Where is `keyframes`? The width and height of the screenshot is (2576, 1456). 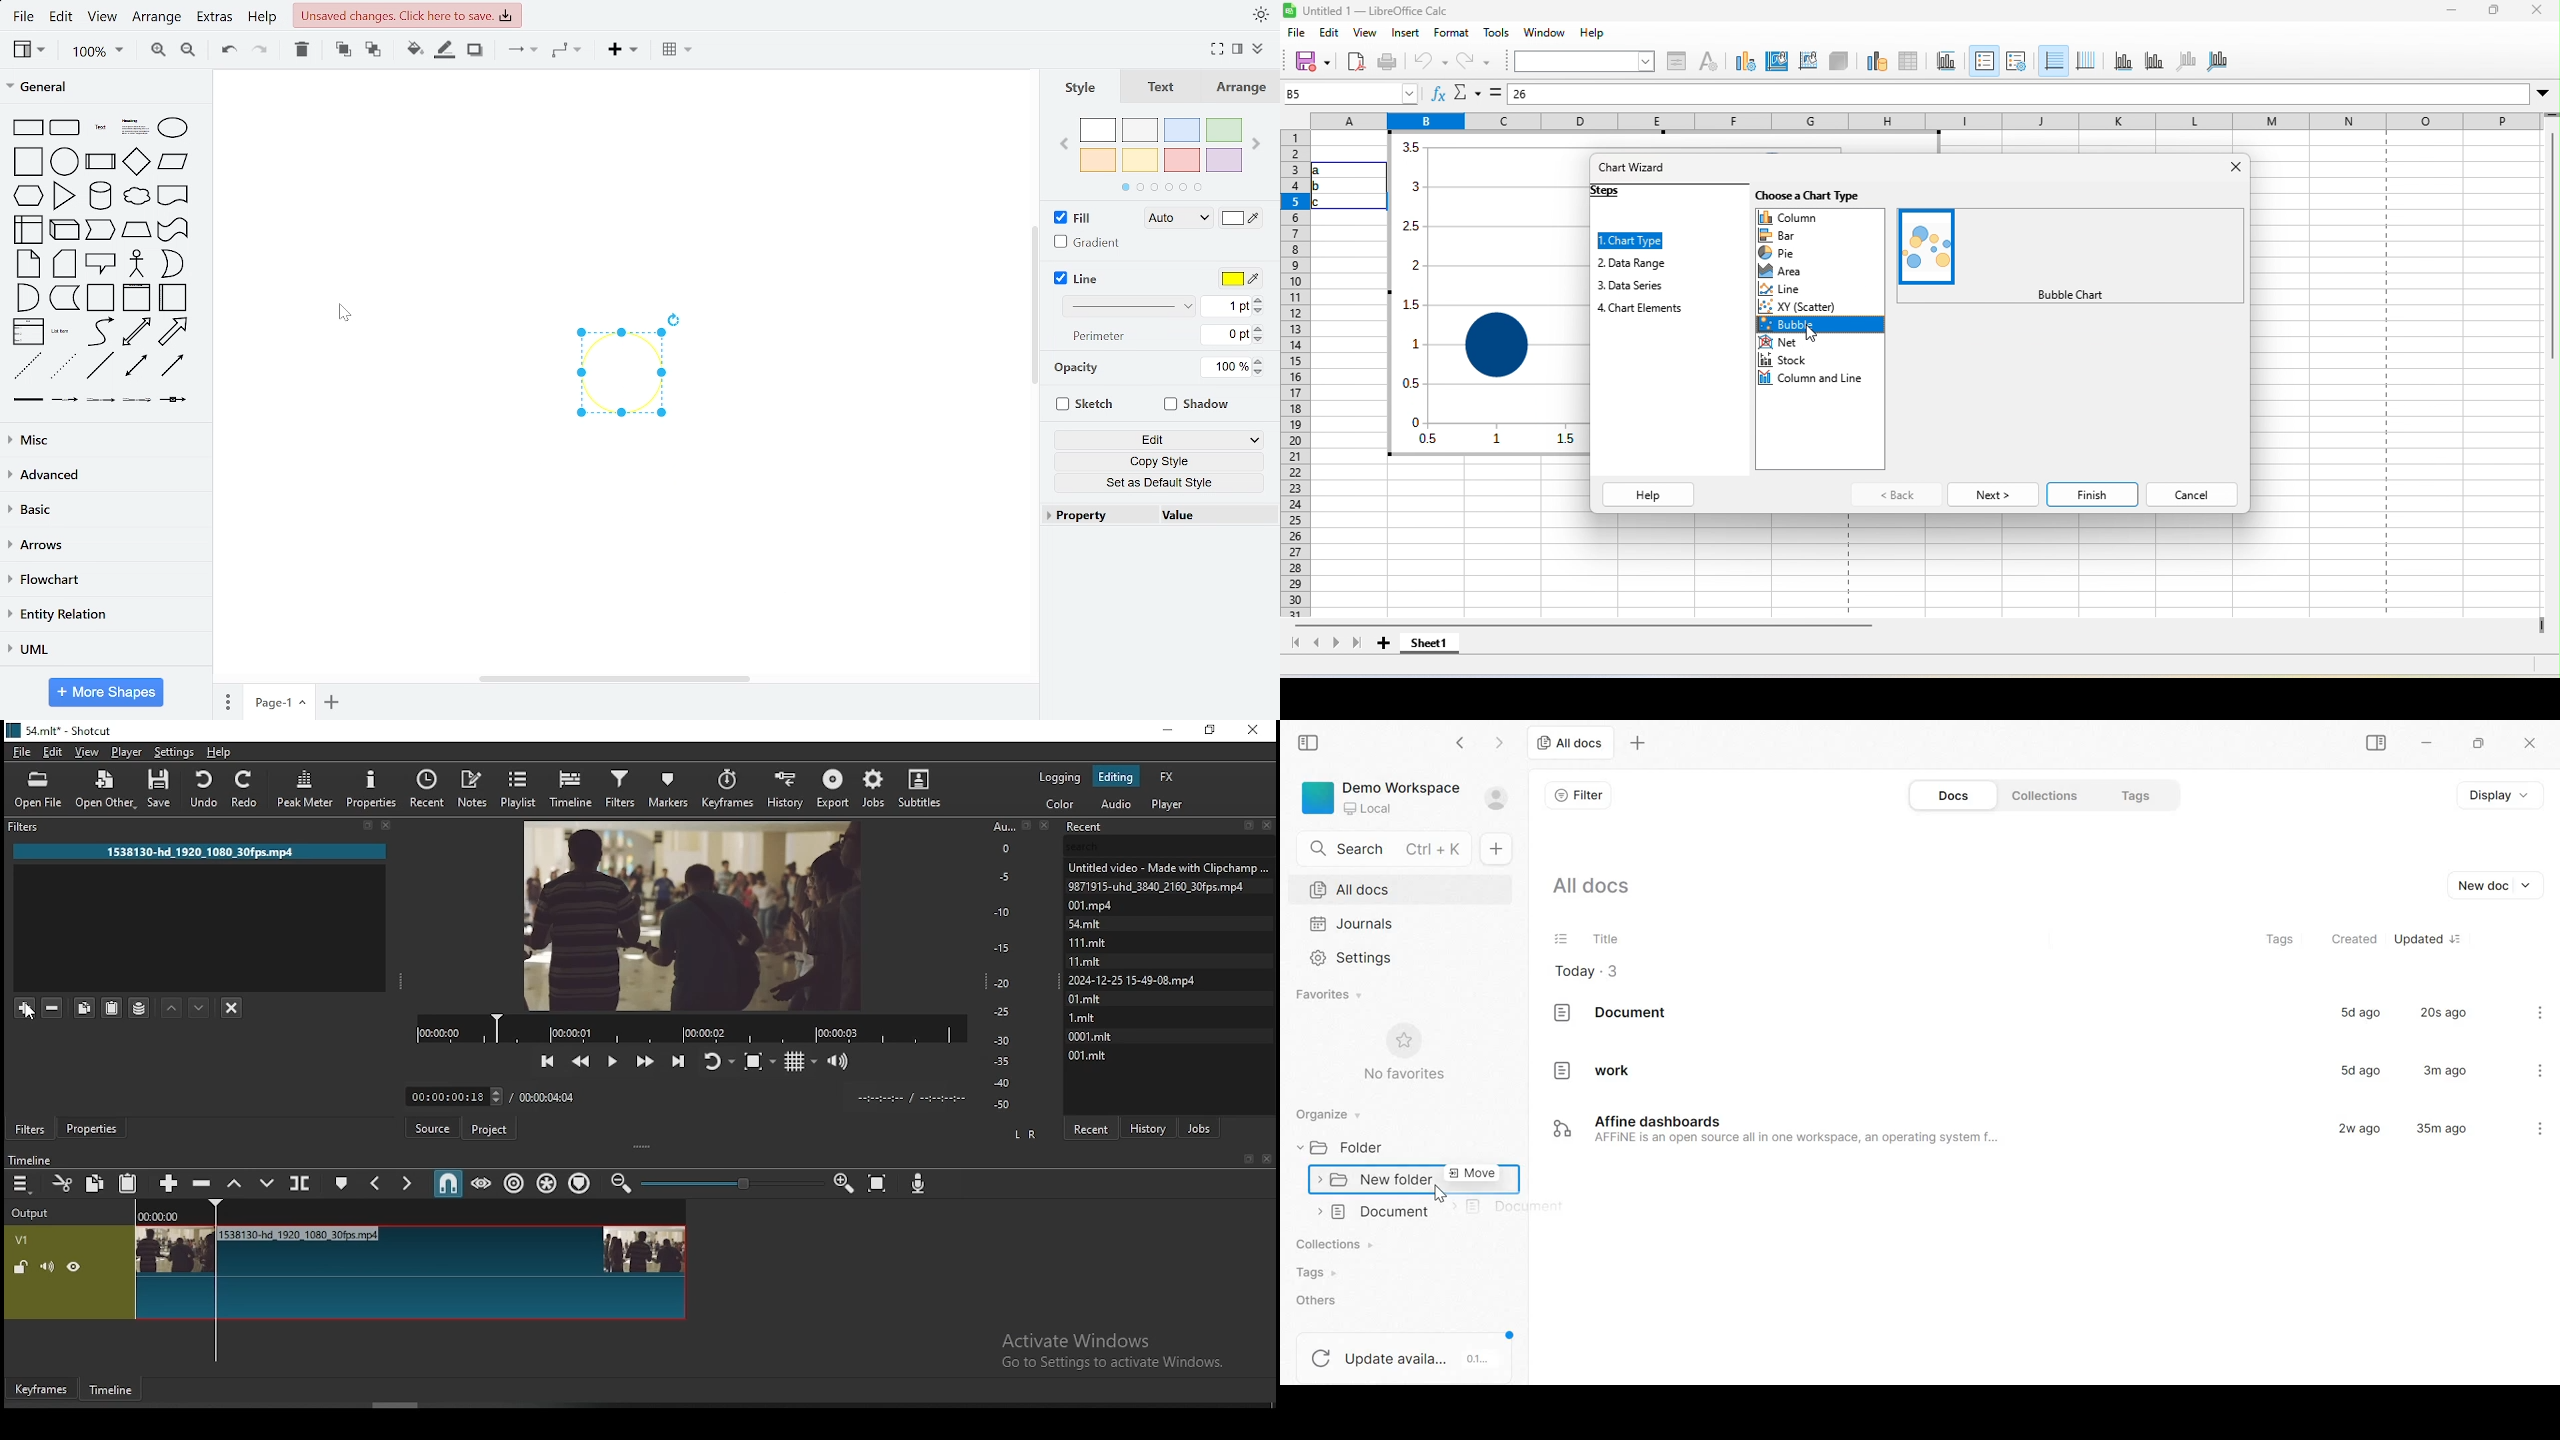
keyframes is located at coordinates (726, 789).